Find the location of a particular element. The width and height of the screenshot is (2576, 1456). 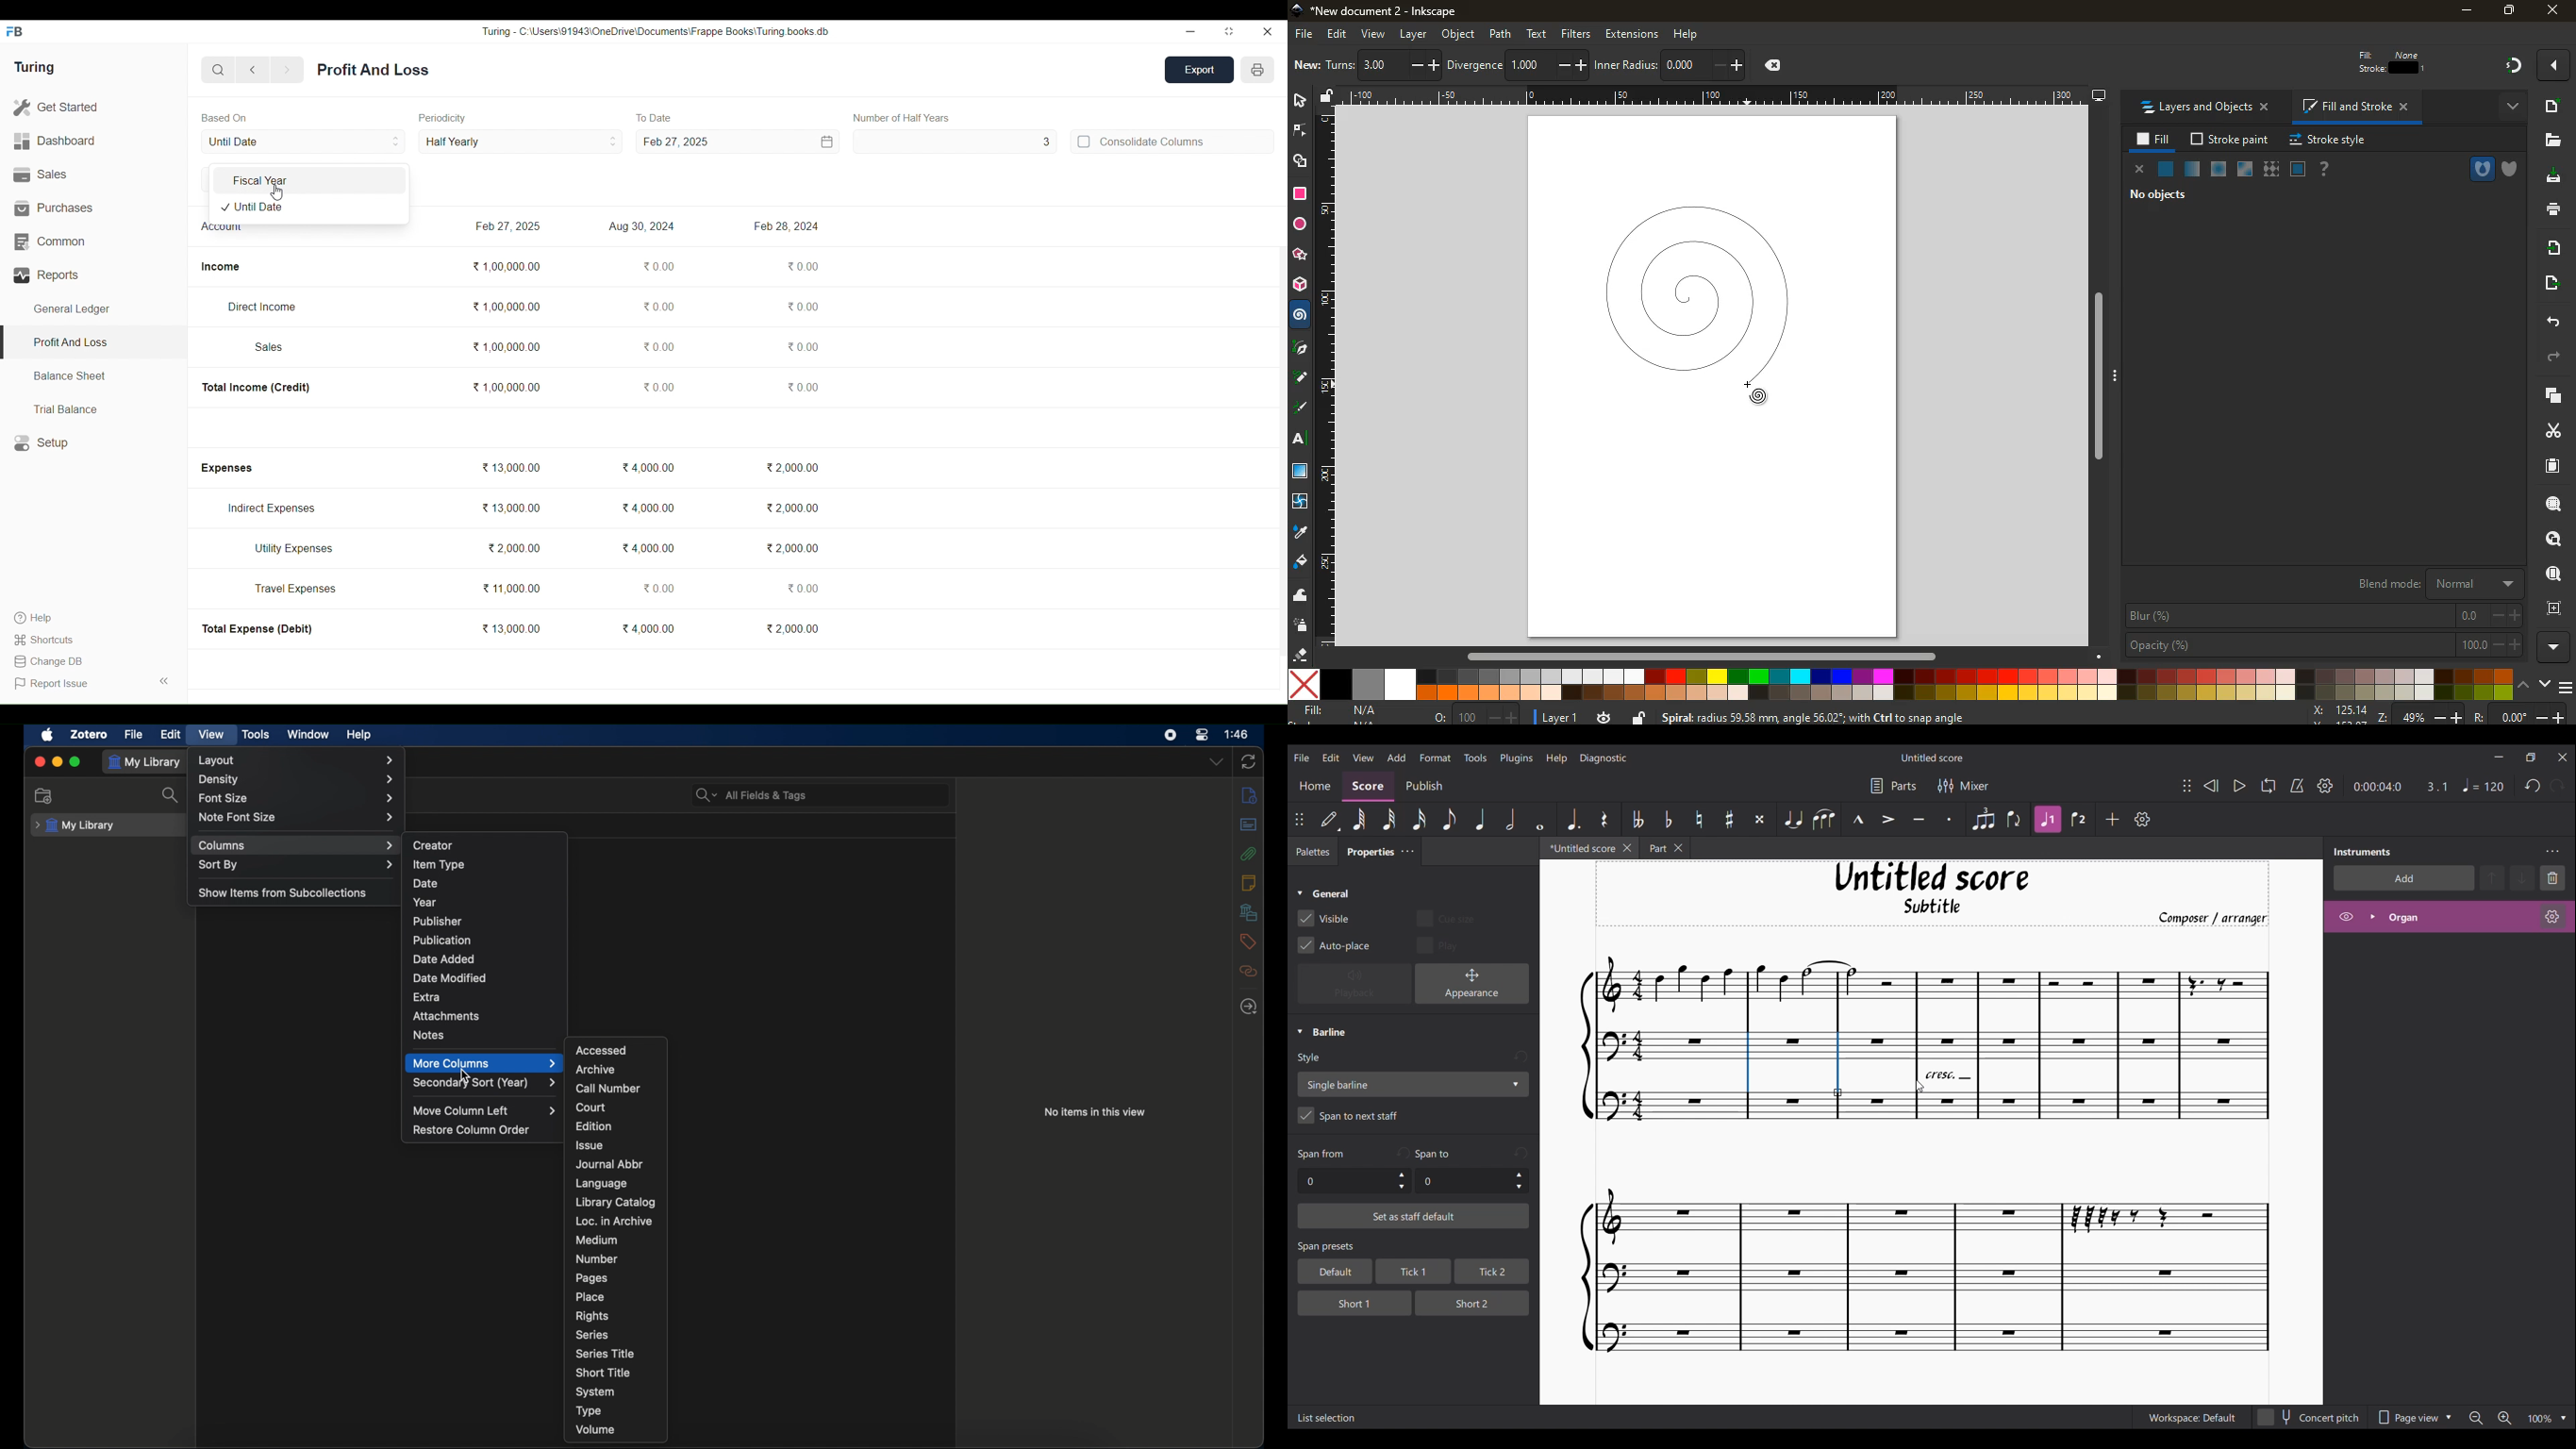

Customize date is located at coordinates (776, 142).